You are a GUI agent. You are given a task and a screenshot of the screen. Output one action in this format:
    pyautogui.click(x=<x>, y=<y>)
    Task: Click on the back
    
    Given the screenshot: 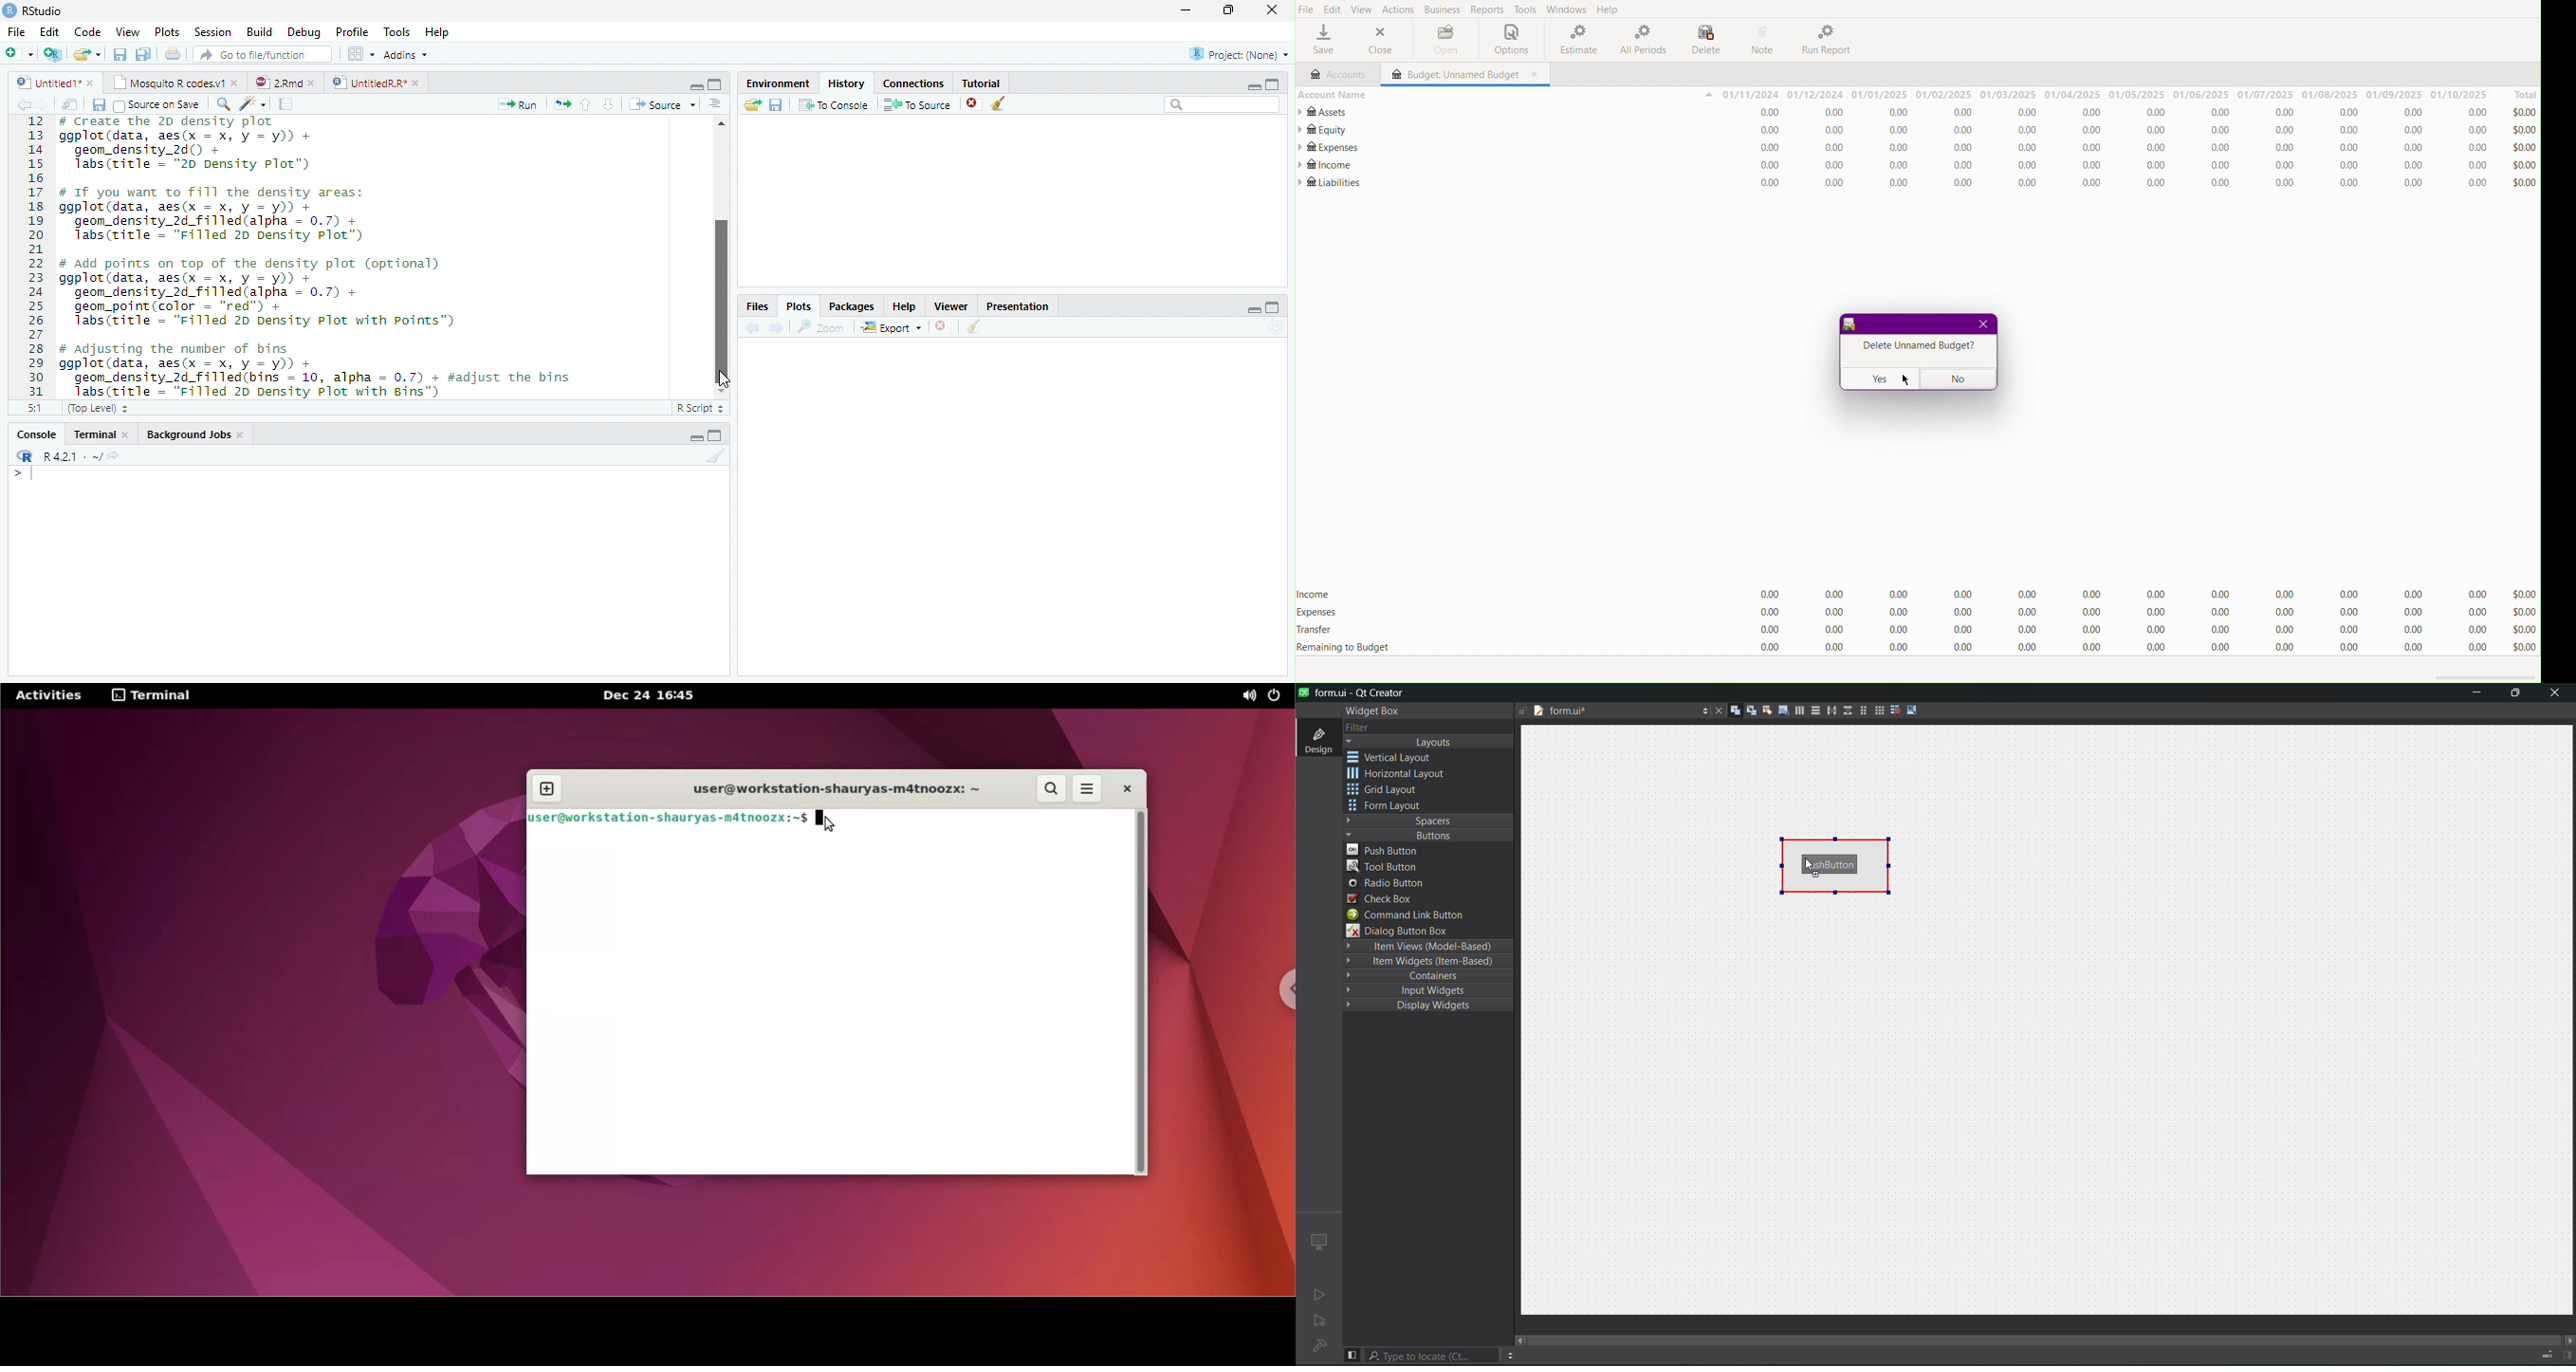 What is the action you would take?
    pyautogui.click(x=749, y=327)
    